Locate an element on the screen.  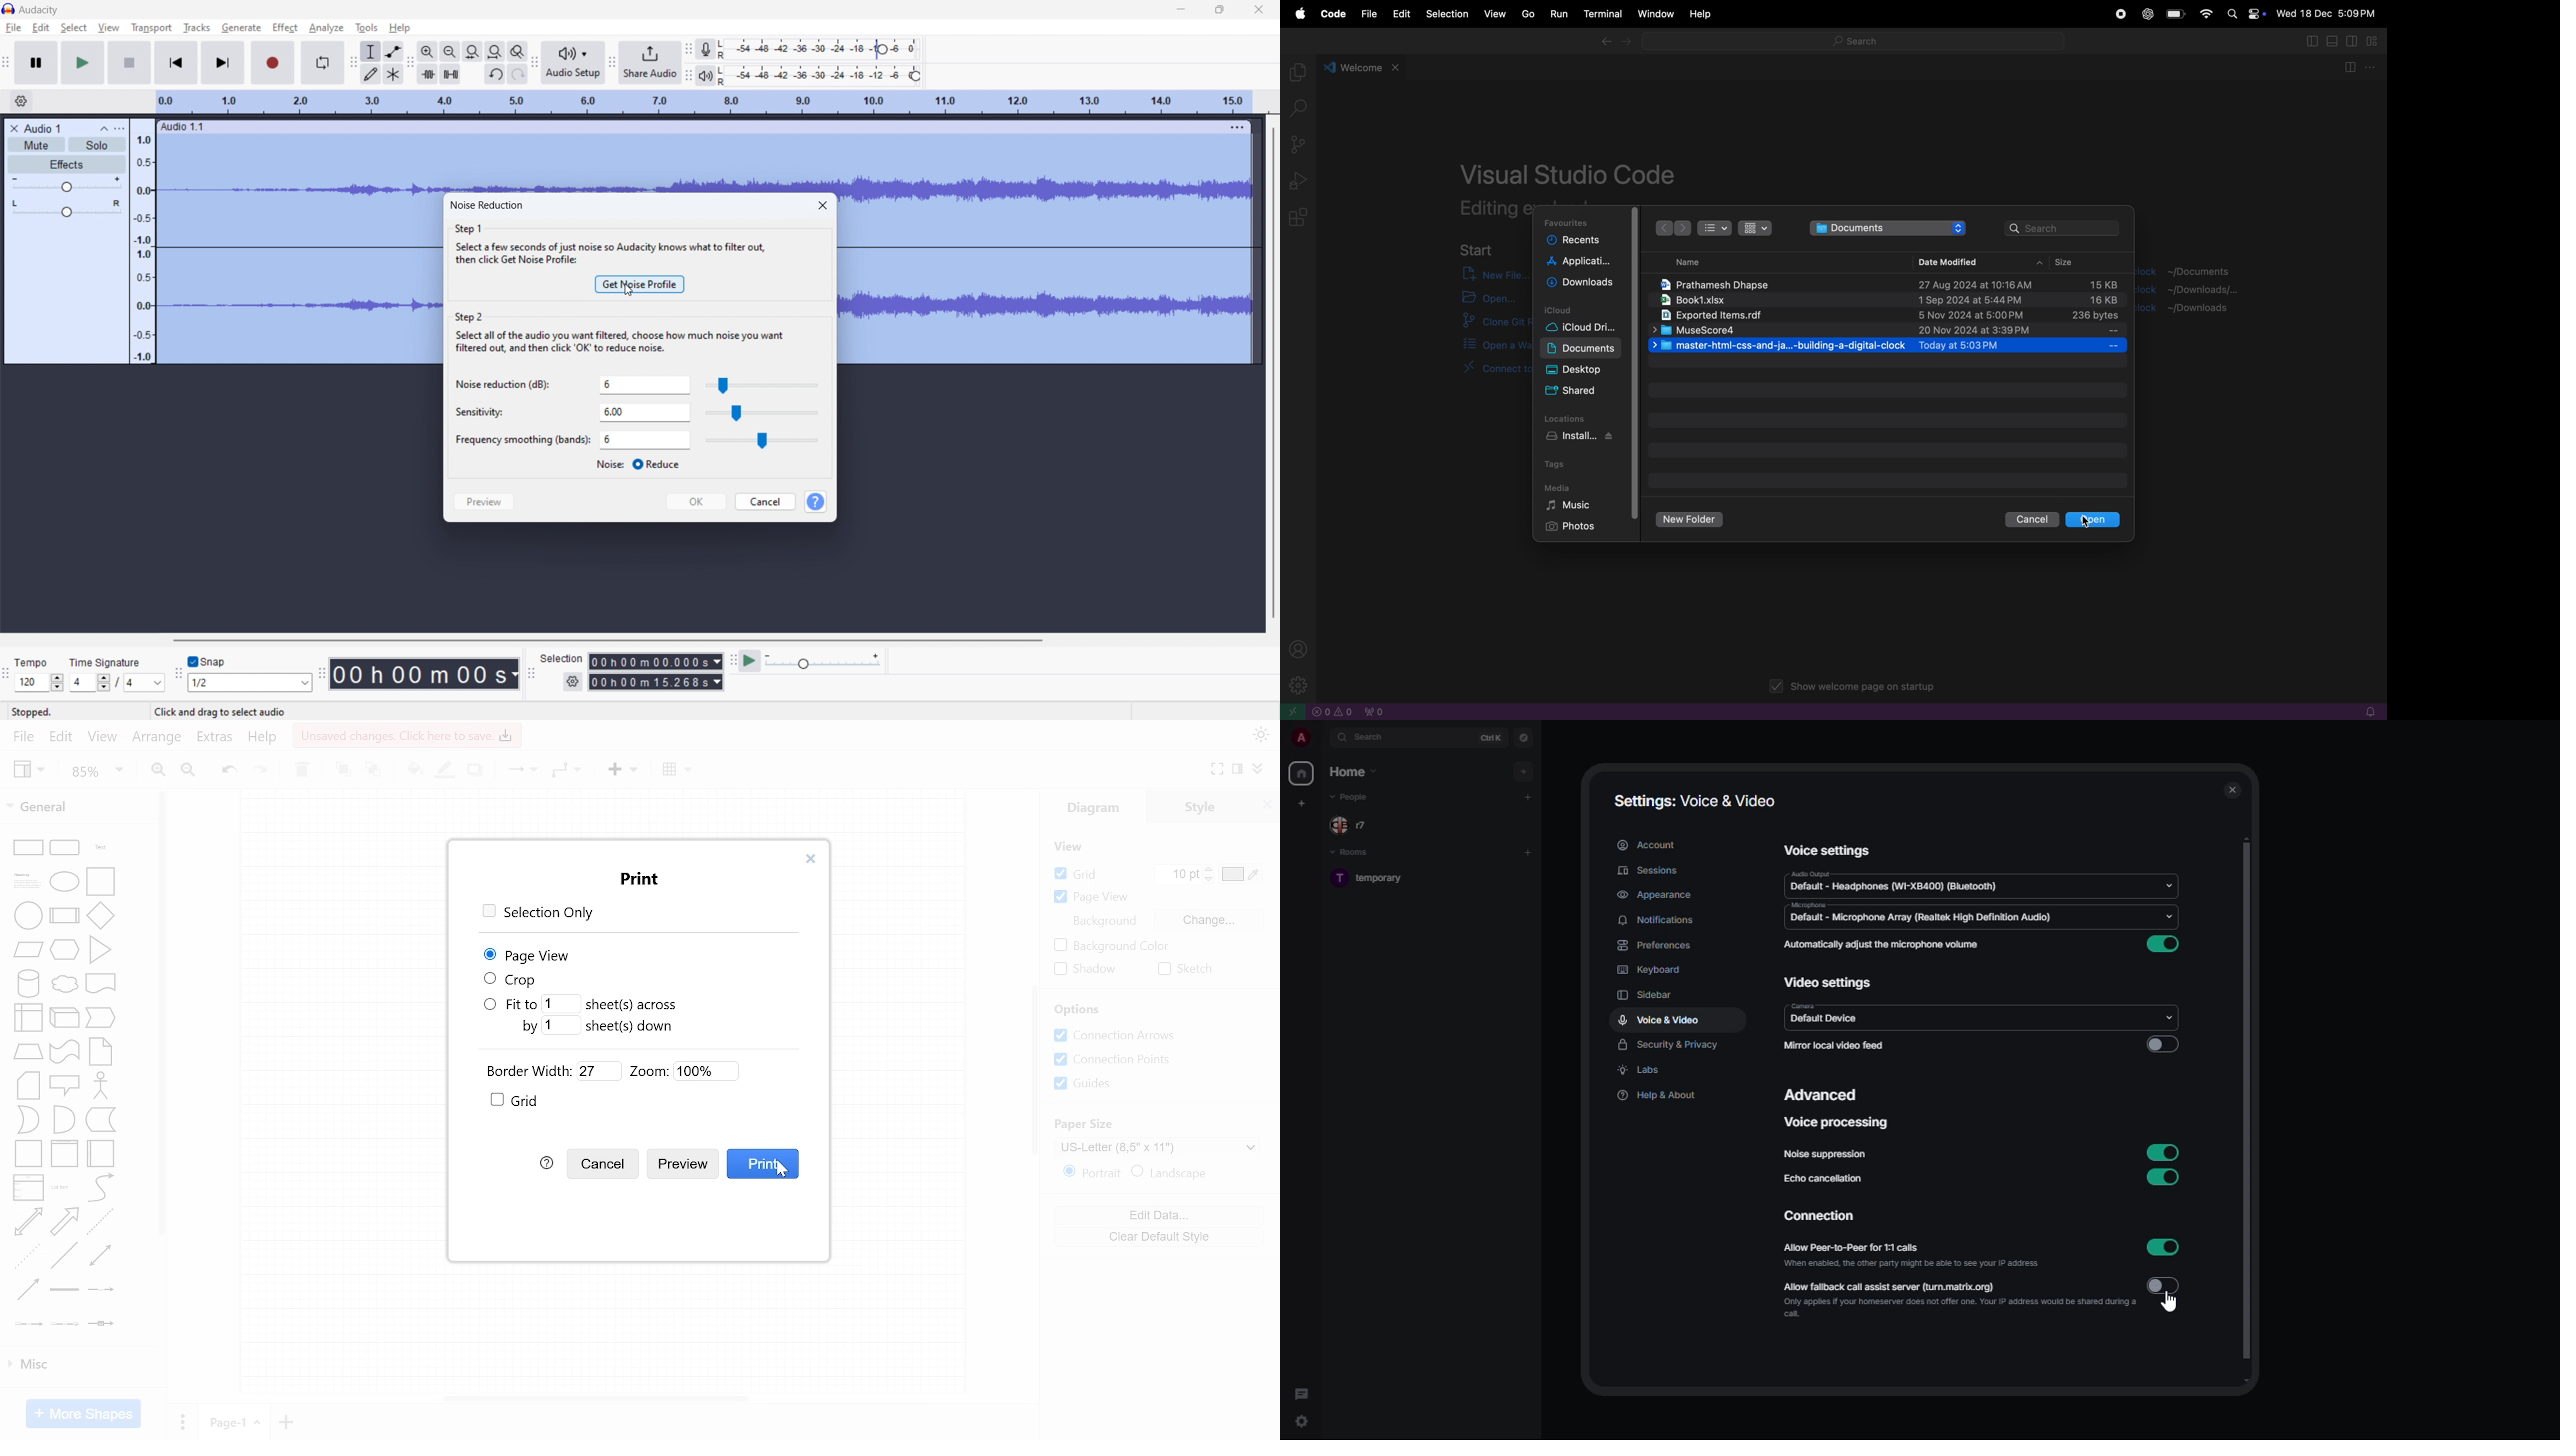
view port is located at coordinates (1373, 711).